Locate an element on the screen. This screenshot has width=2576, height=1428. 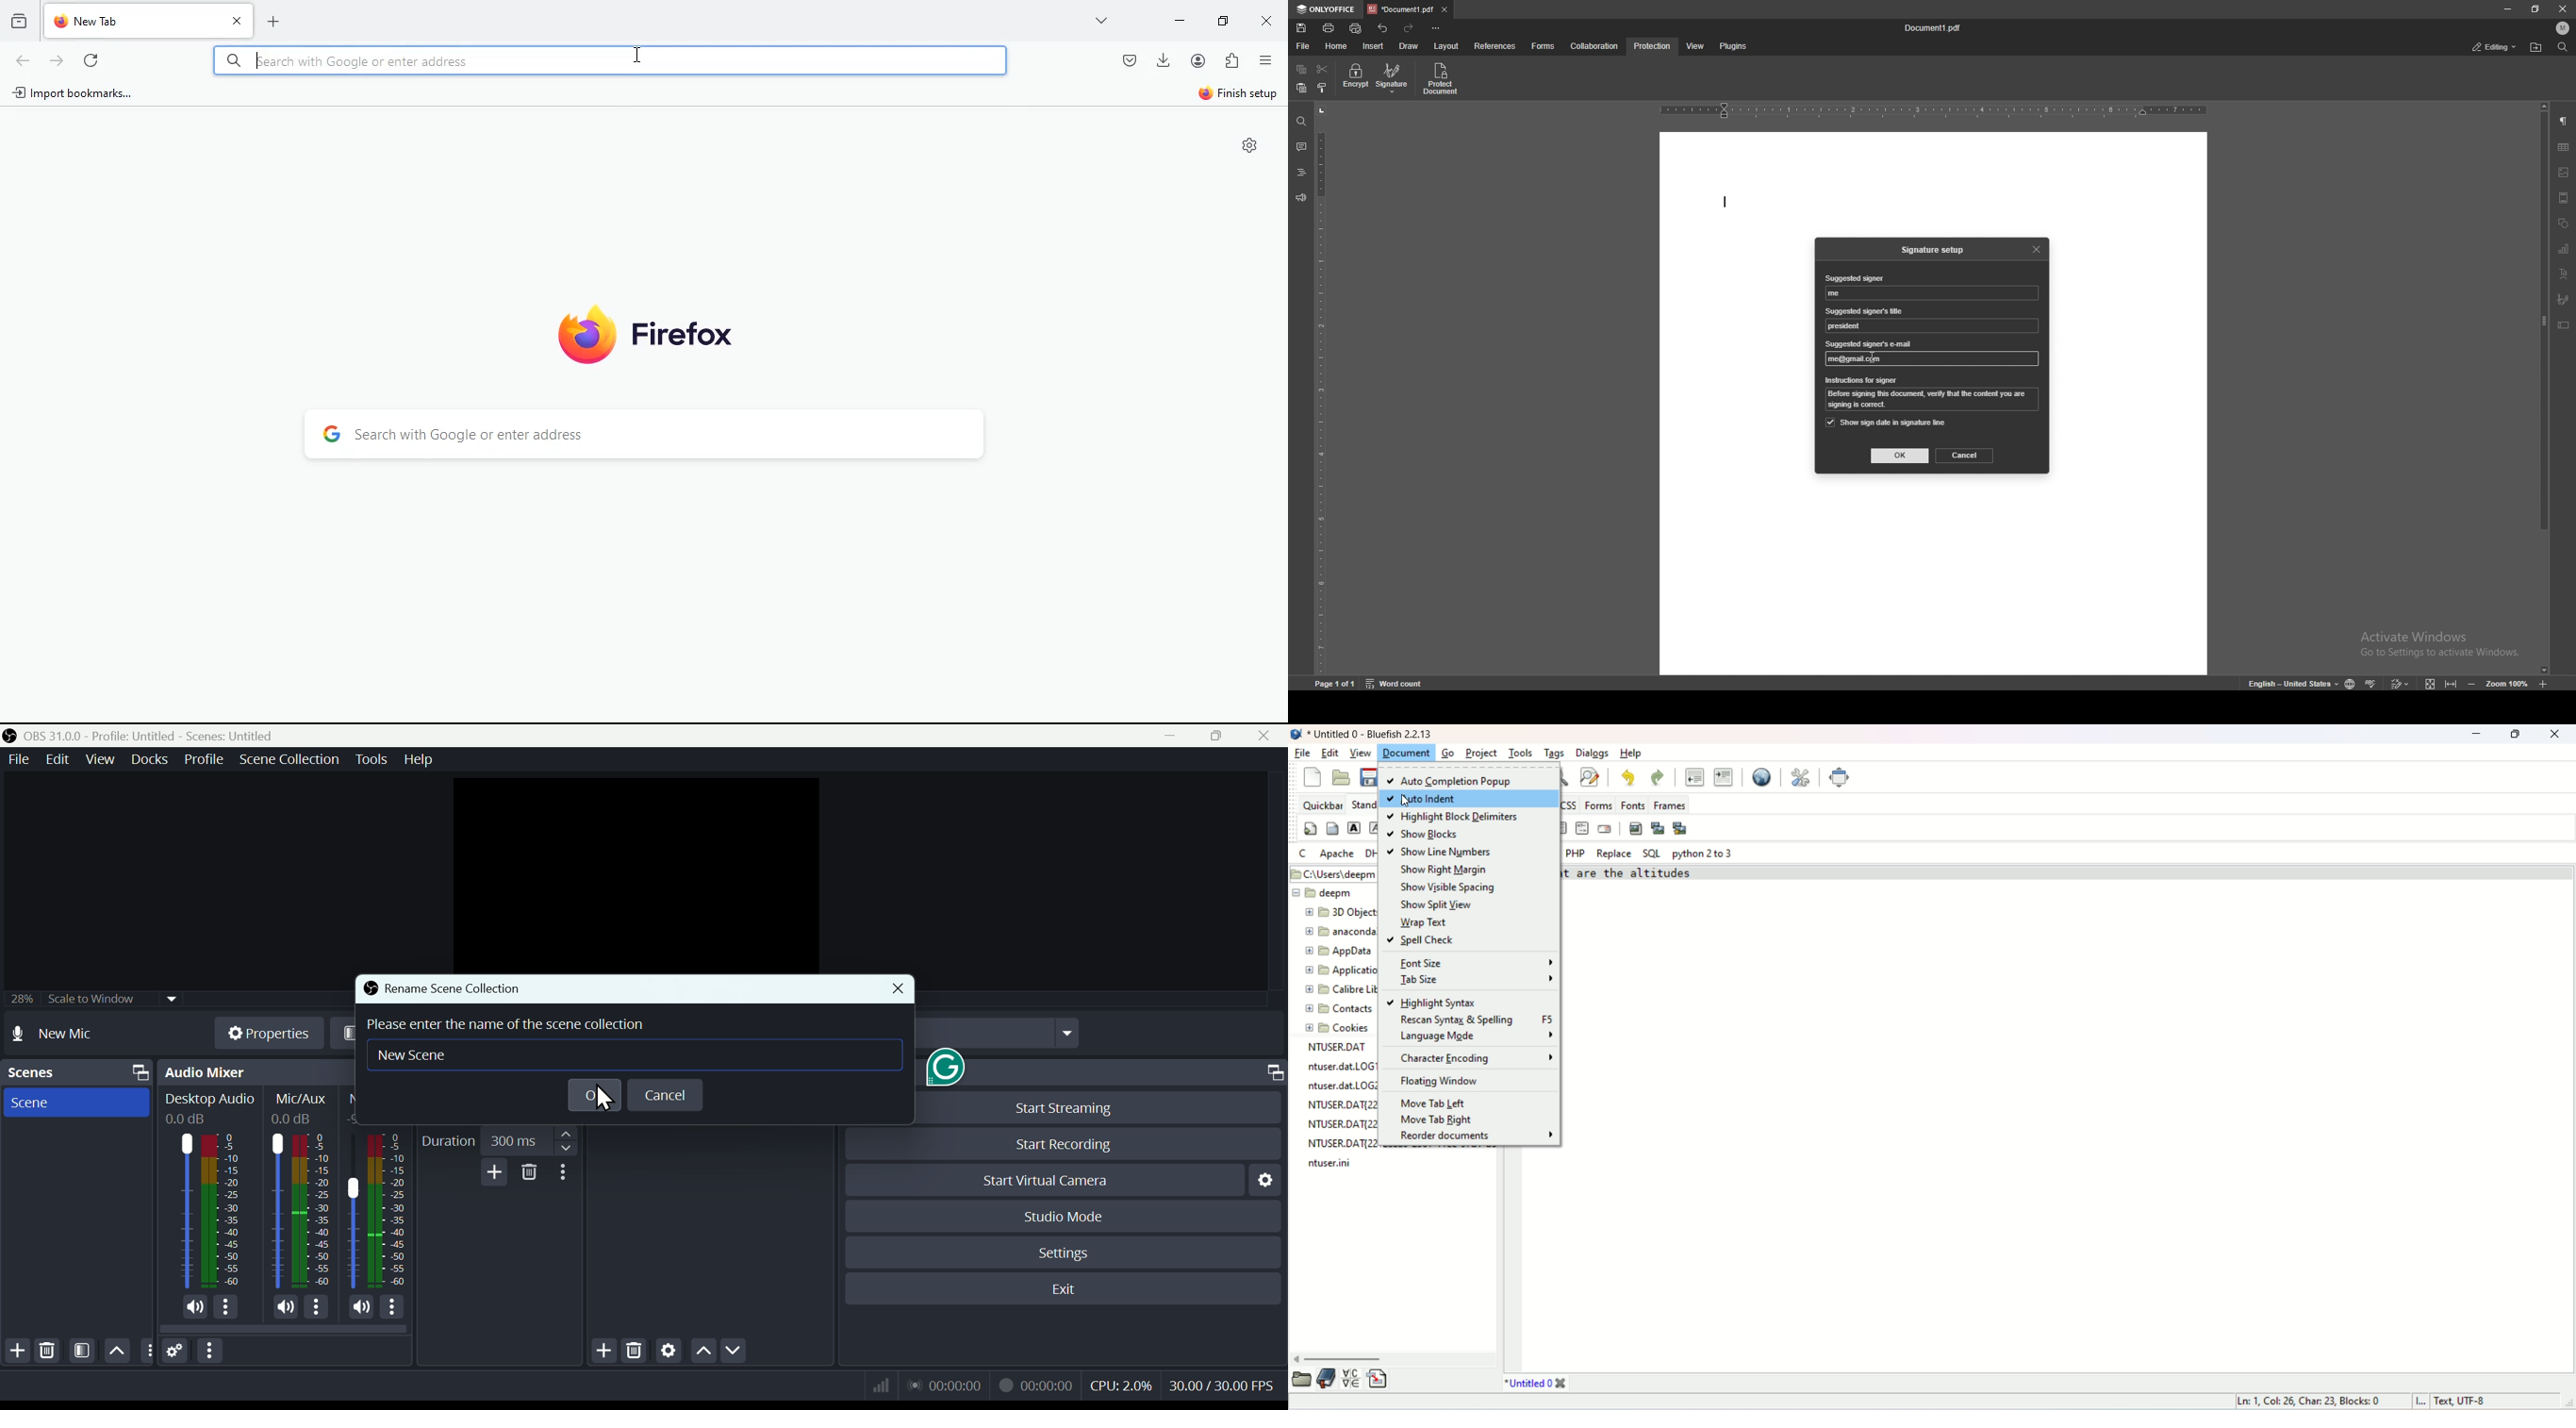
close tab is located at coordinates (1445, 9).